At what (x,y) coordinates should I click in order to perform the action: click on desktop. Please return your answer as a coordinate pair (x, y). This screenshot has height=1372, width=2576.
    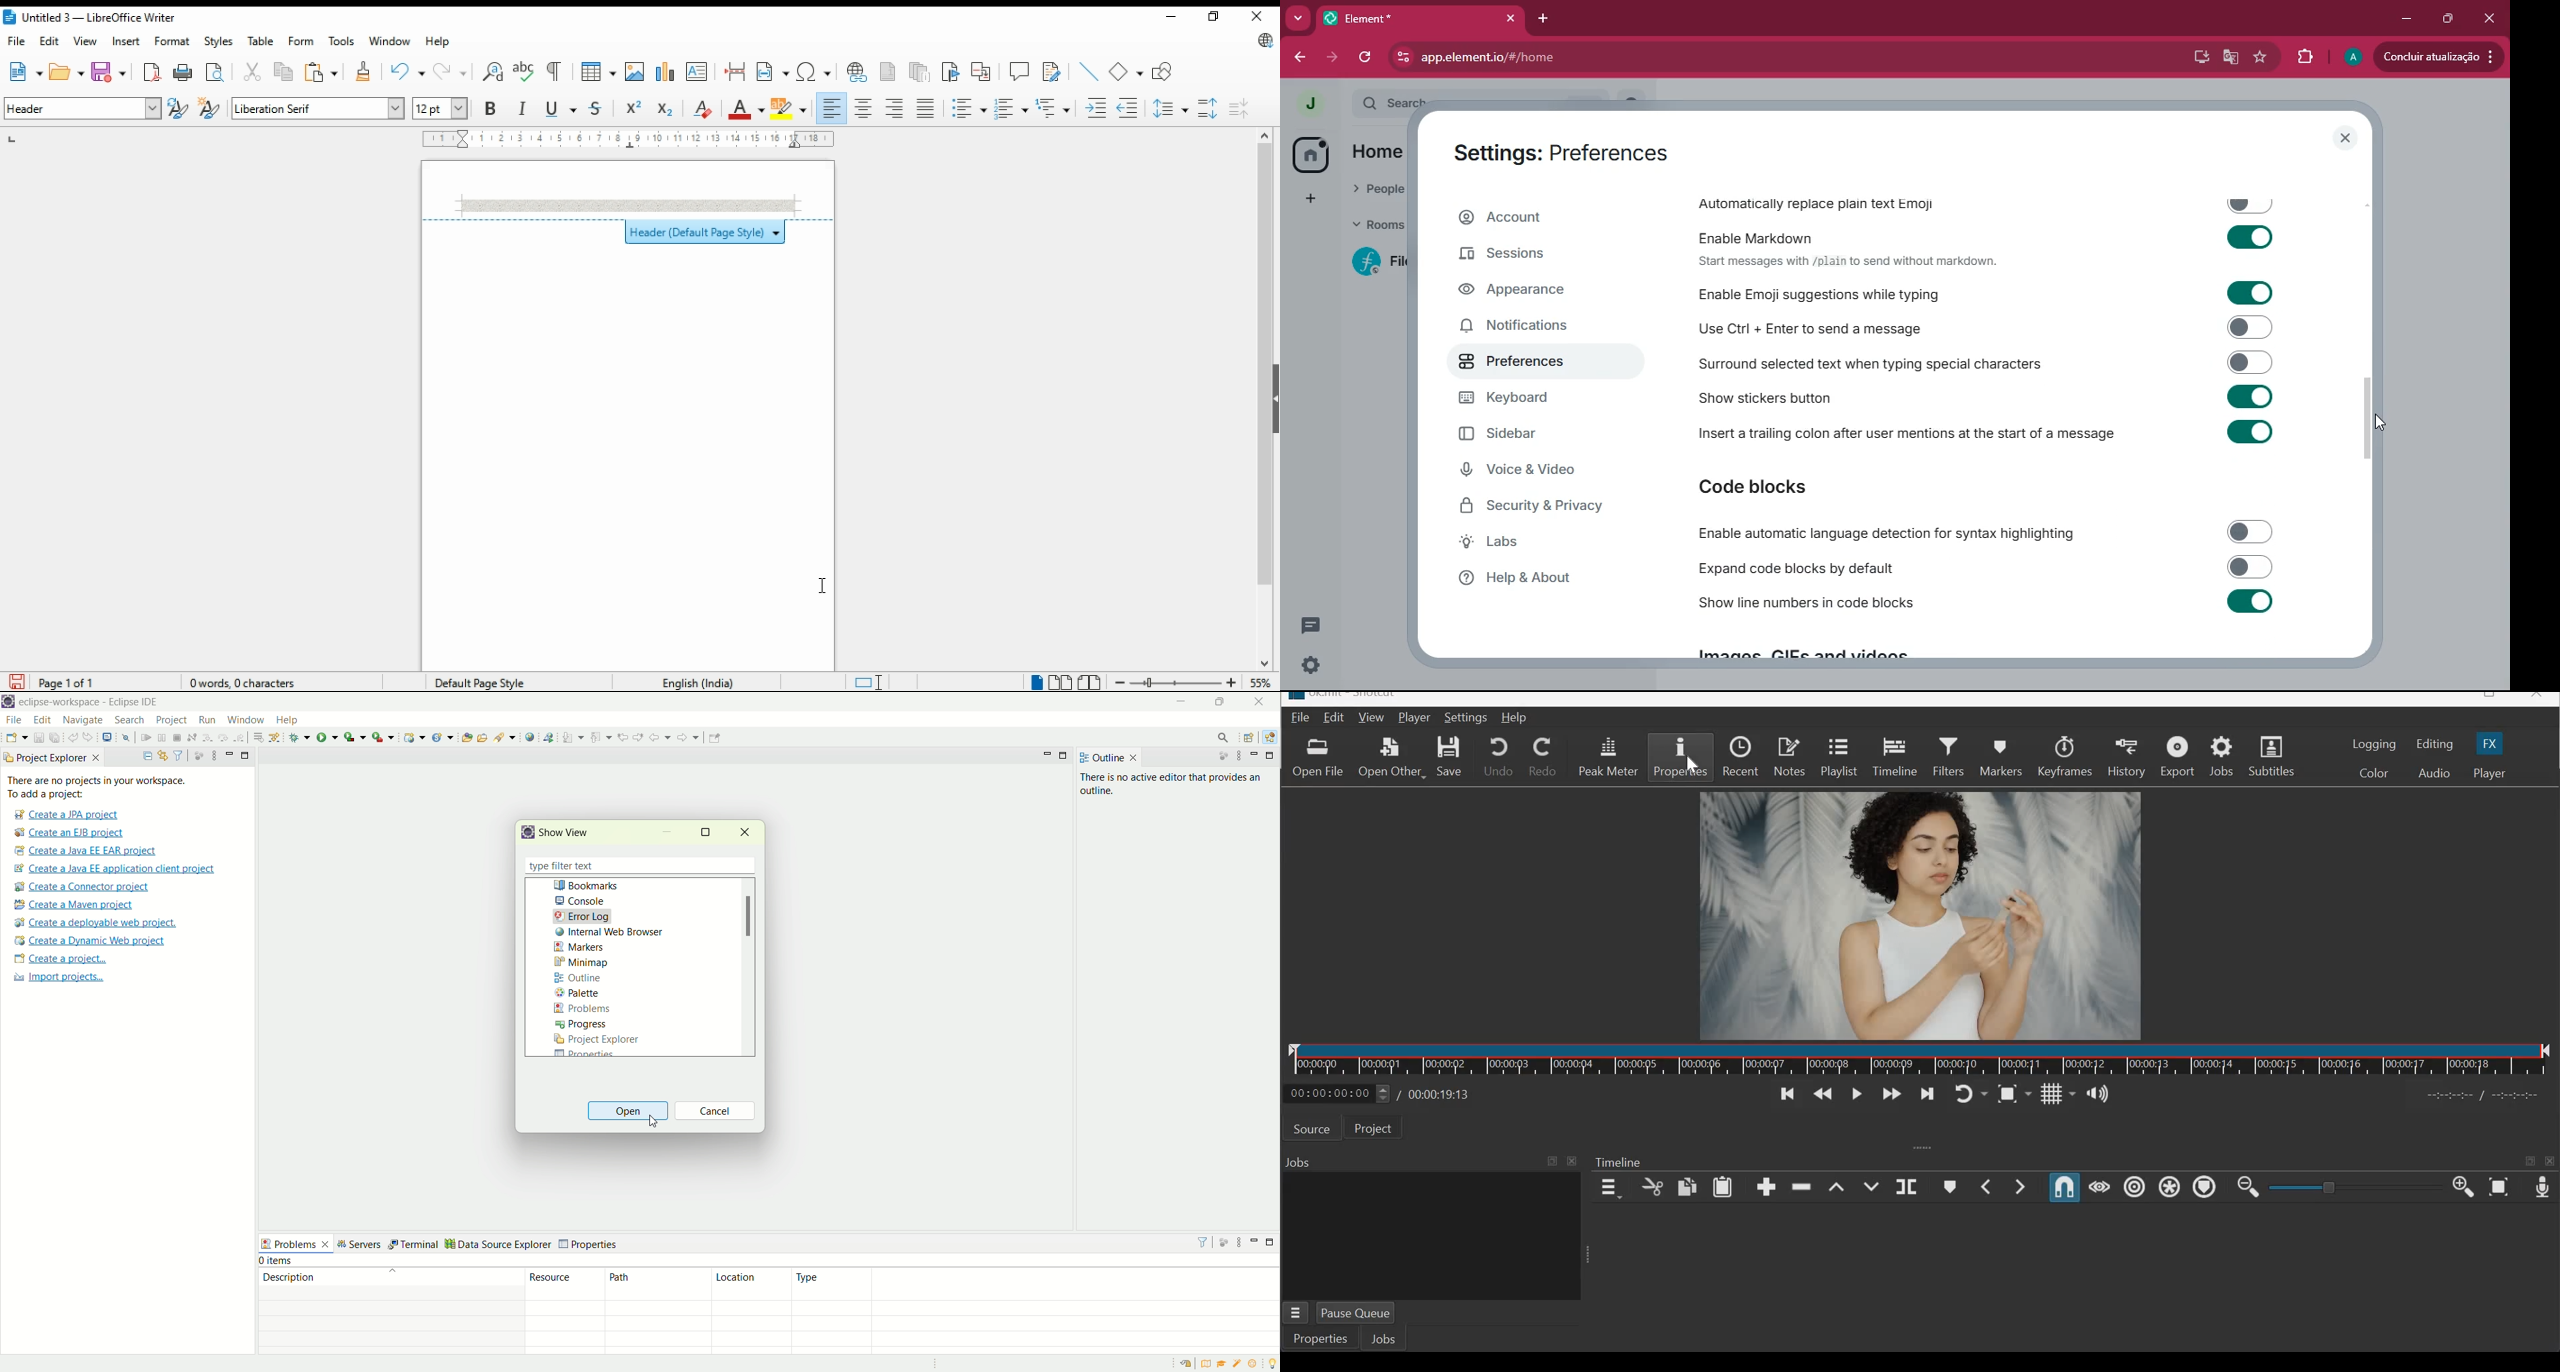
    Looking at the image, I should click on (2199, 56).